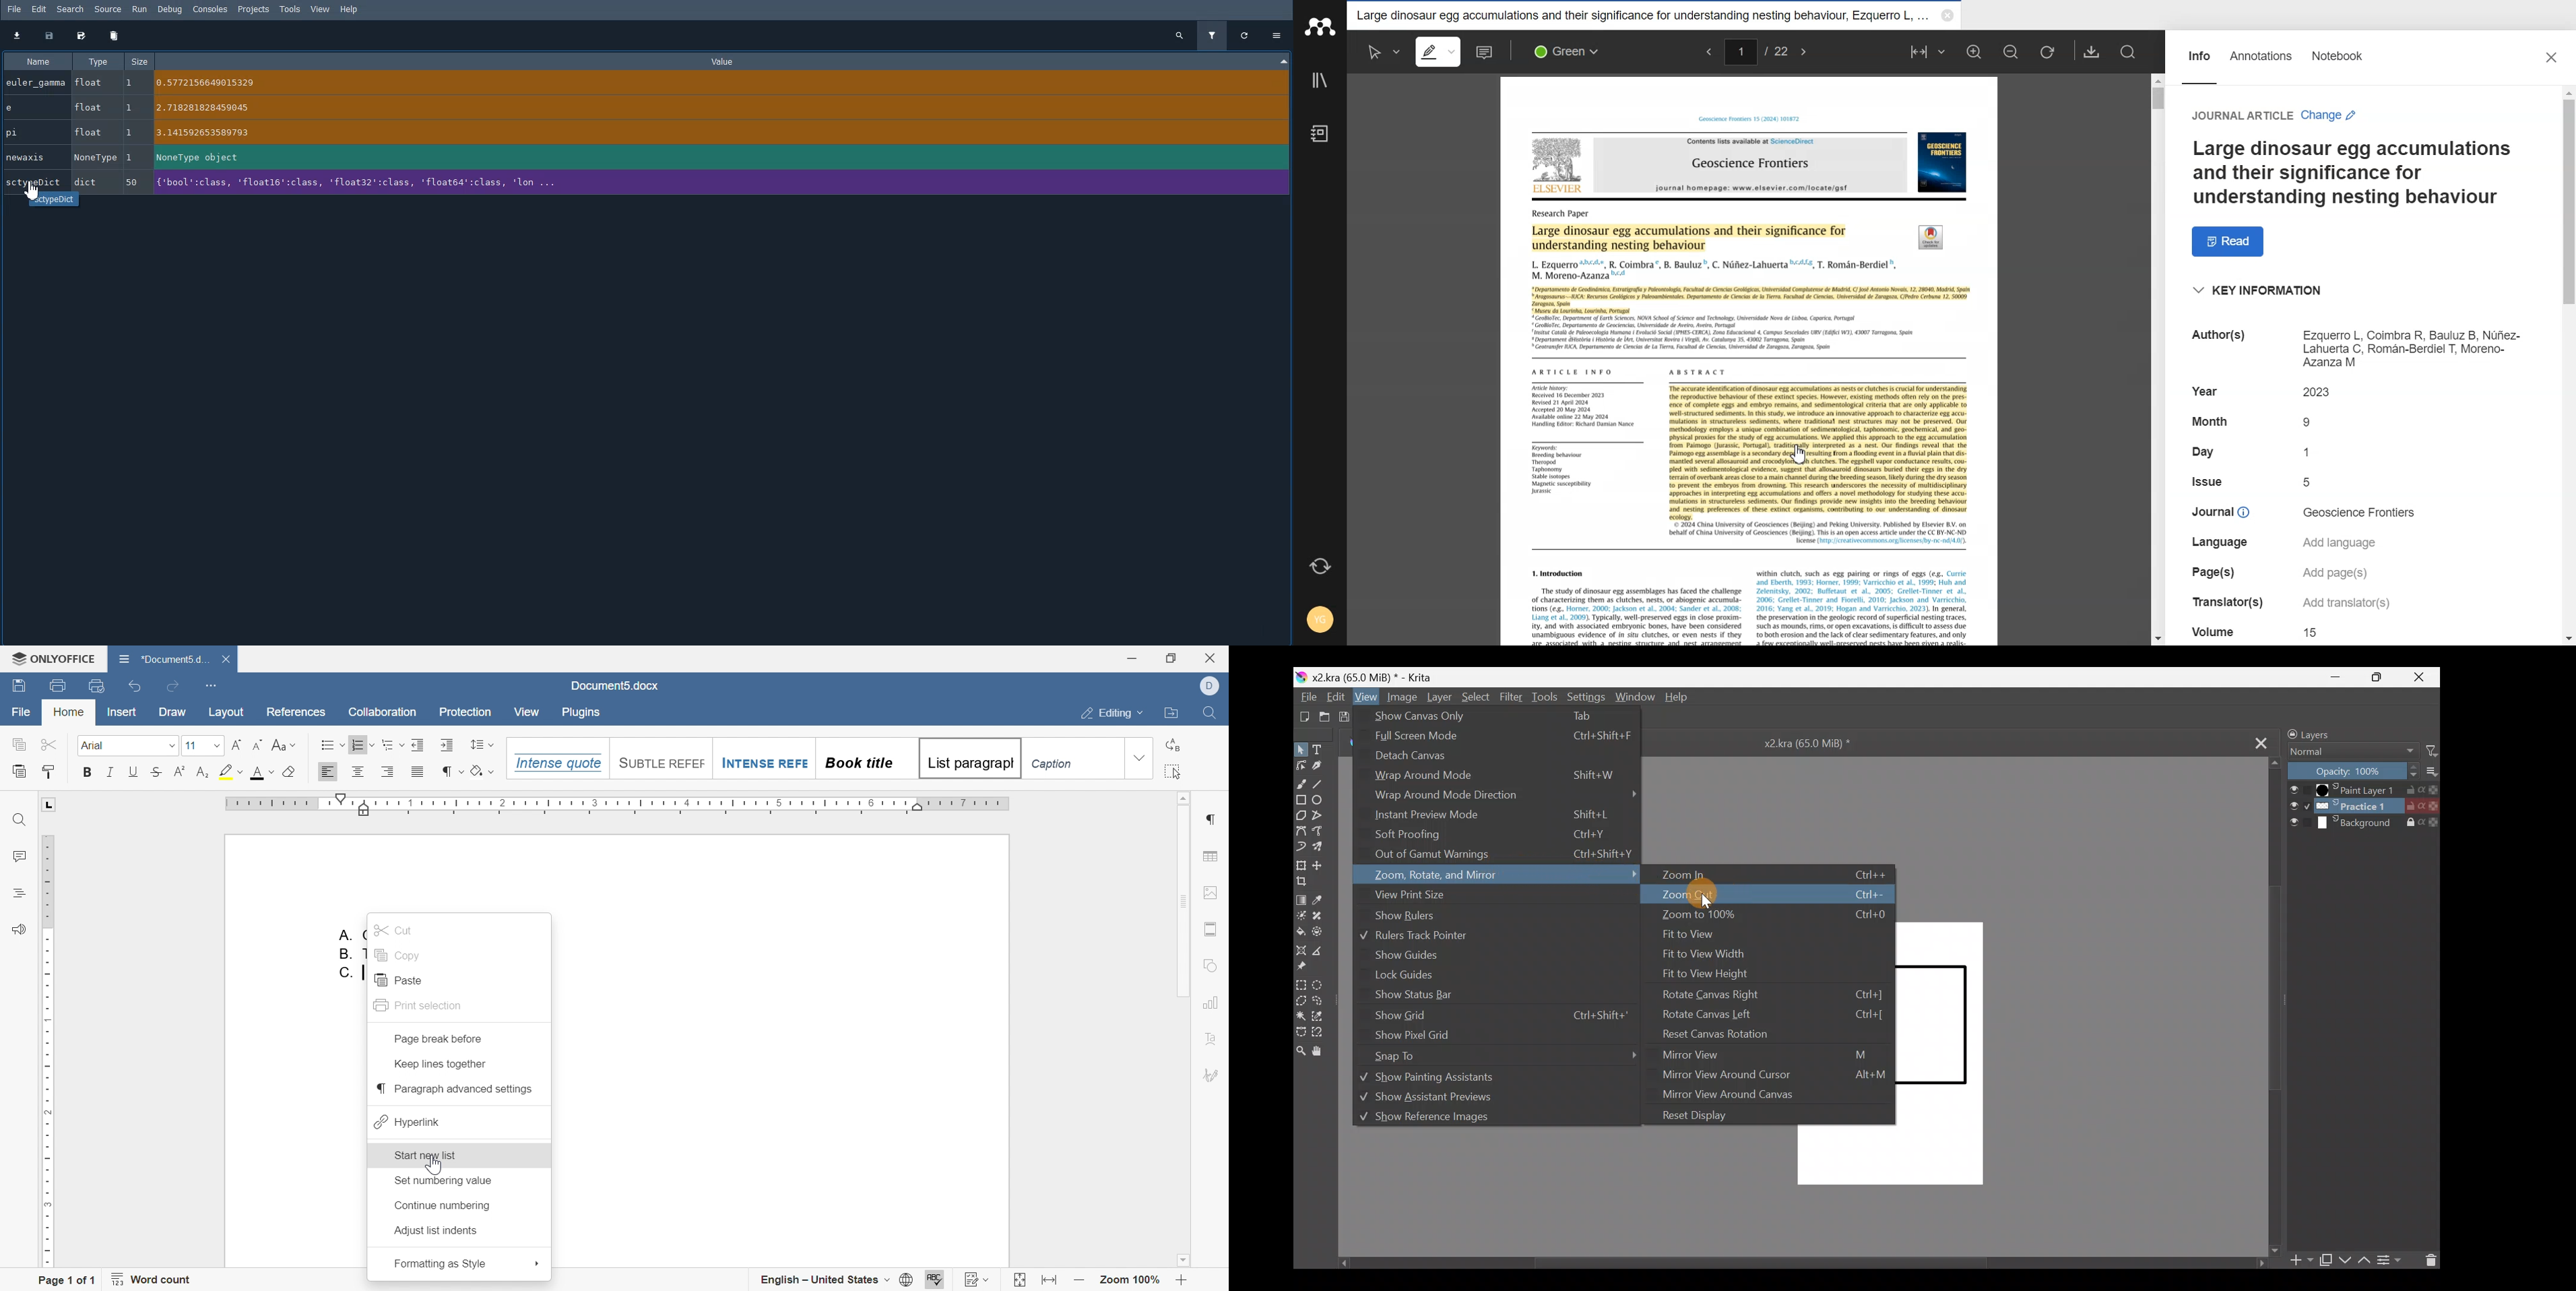 This screenshot has height=1316, width=2576. Describe the element at coordinates (1641, 15) in the screenshot. I see `Folder` at that location.